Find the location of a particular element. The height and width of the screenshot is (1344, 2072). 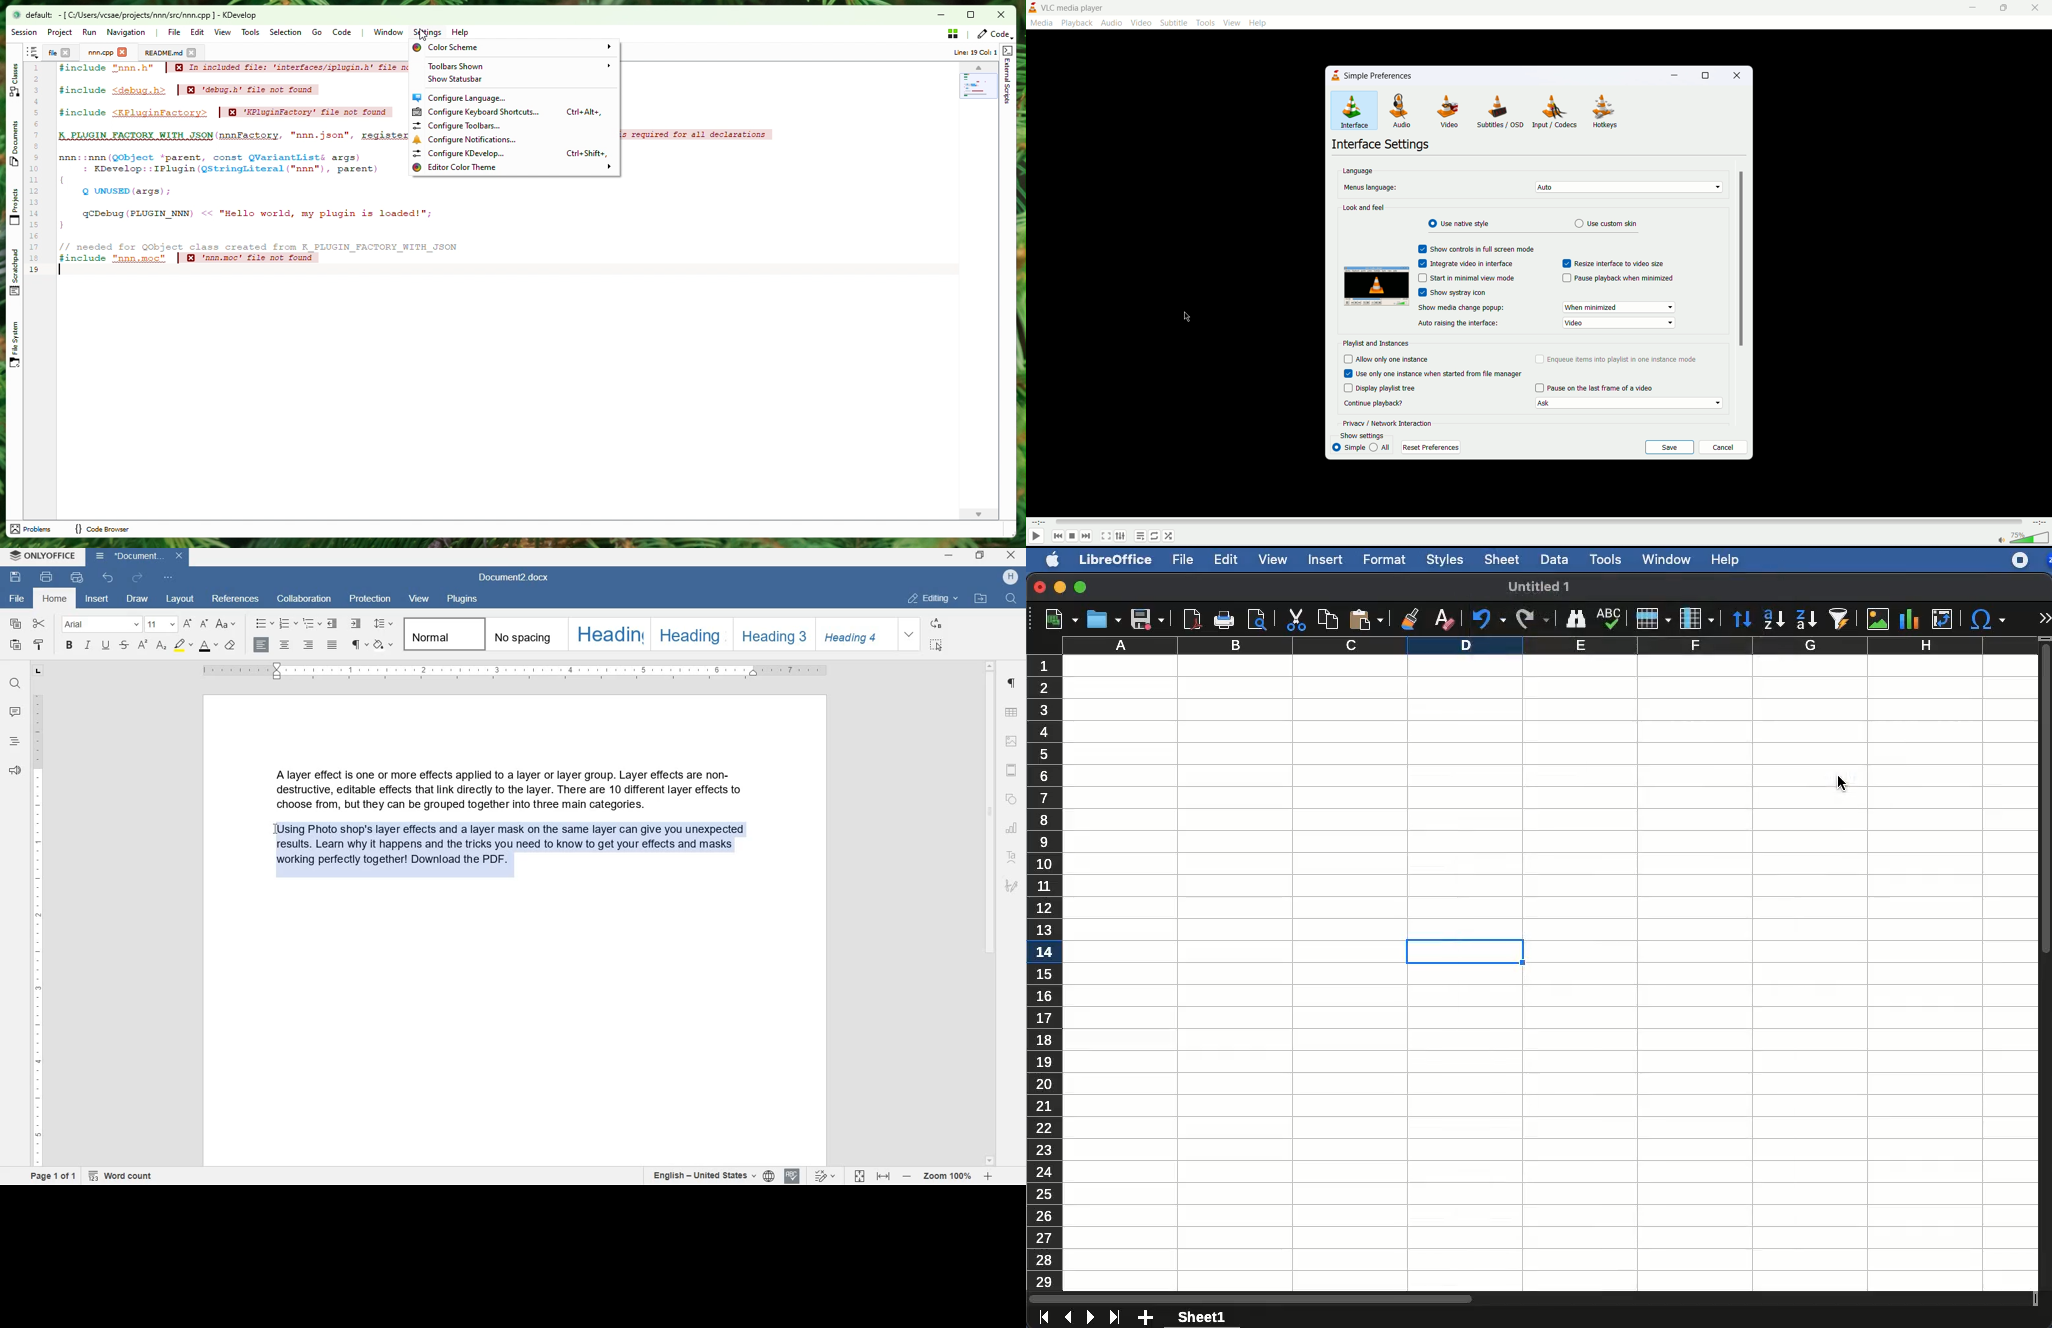

mouse cursor is located at coordinates (1187, 317).